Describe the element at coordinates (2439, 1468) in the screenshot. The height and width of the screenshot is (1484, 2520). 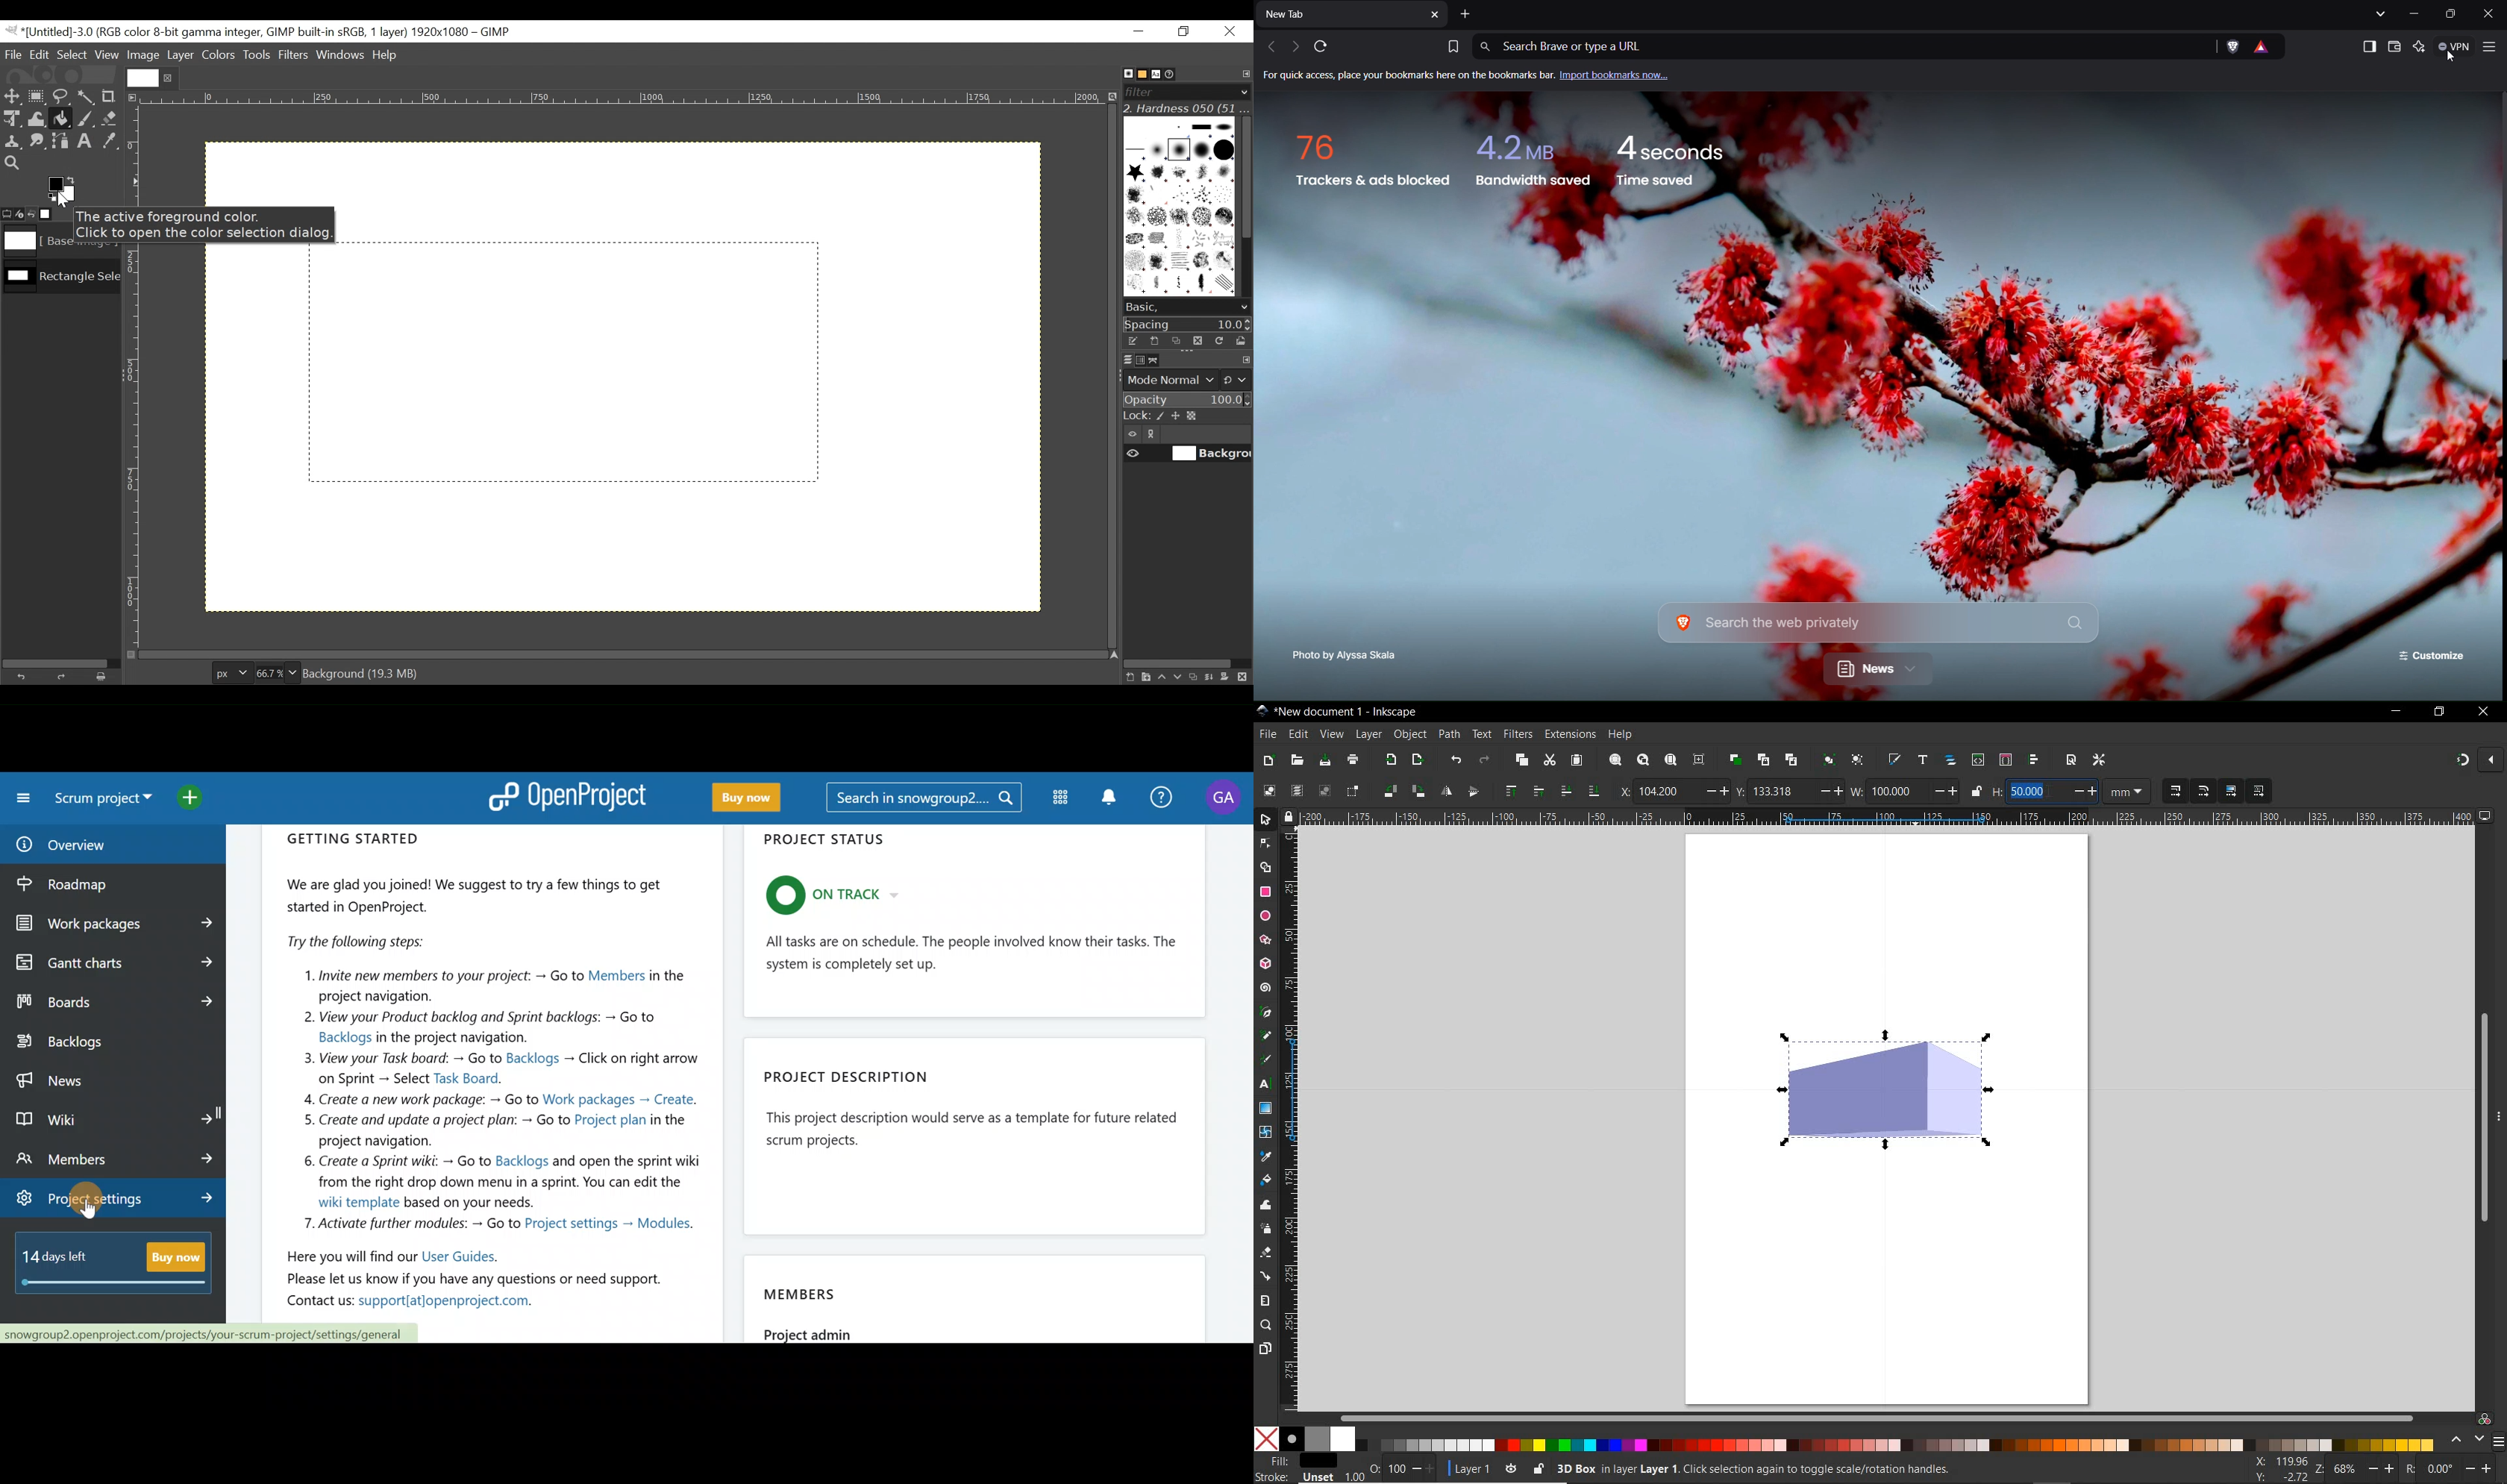
I see `0` at that location.